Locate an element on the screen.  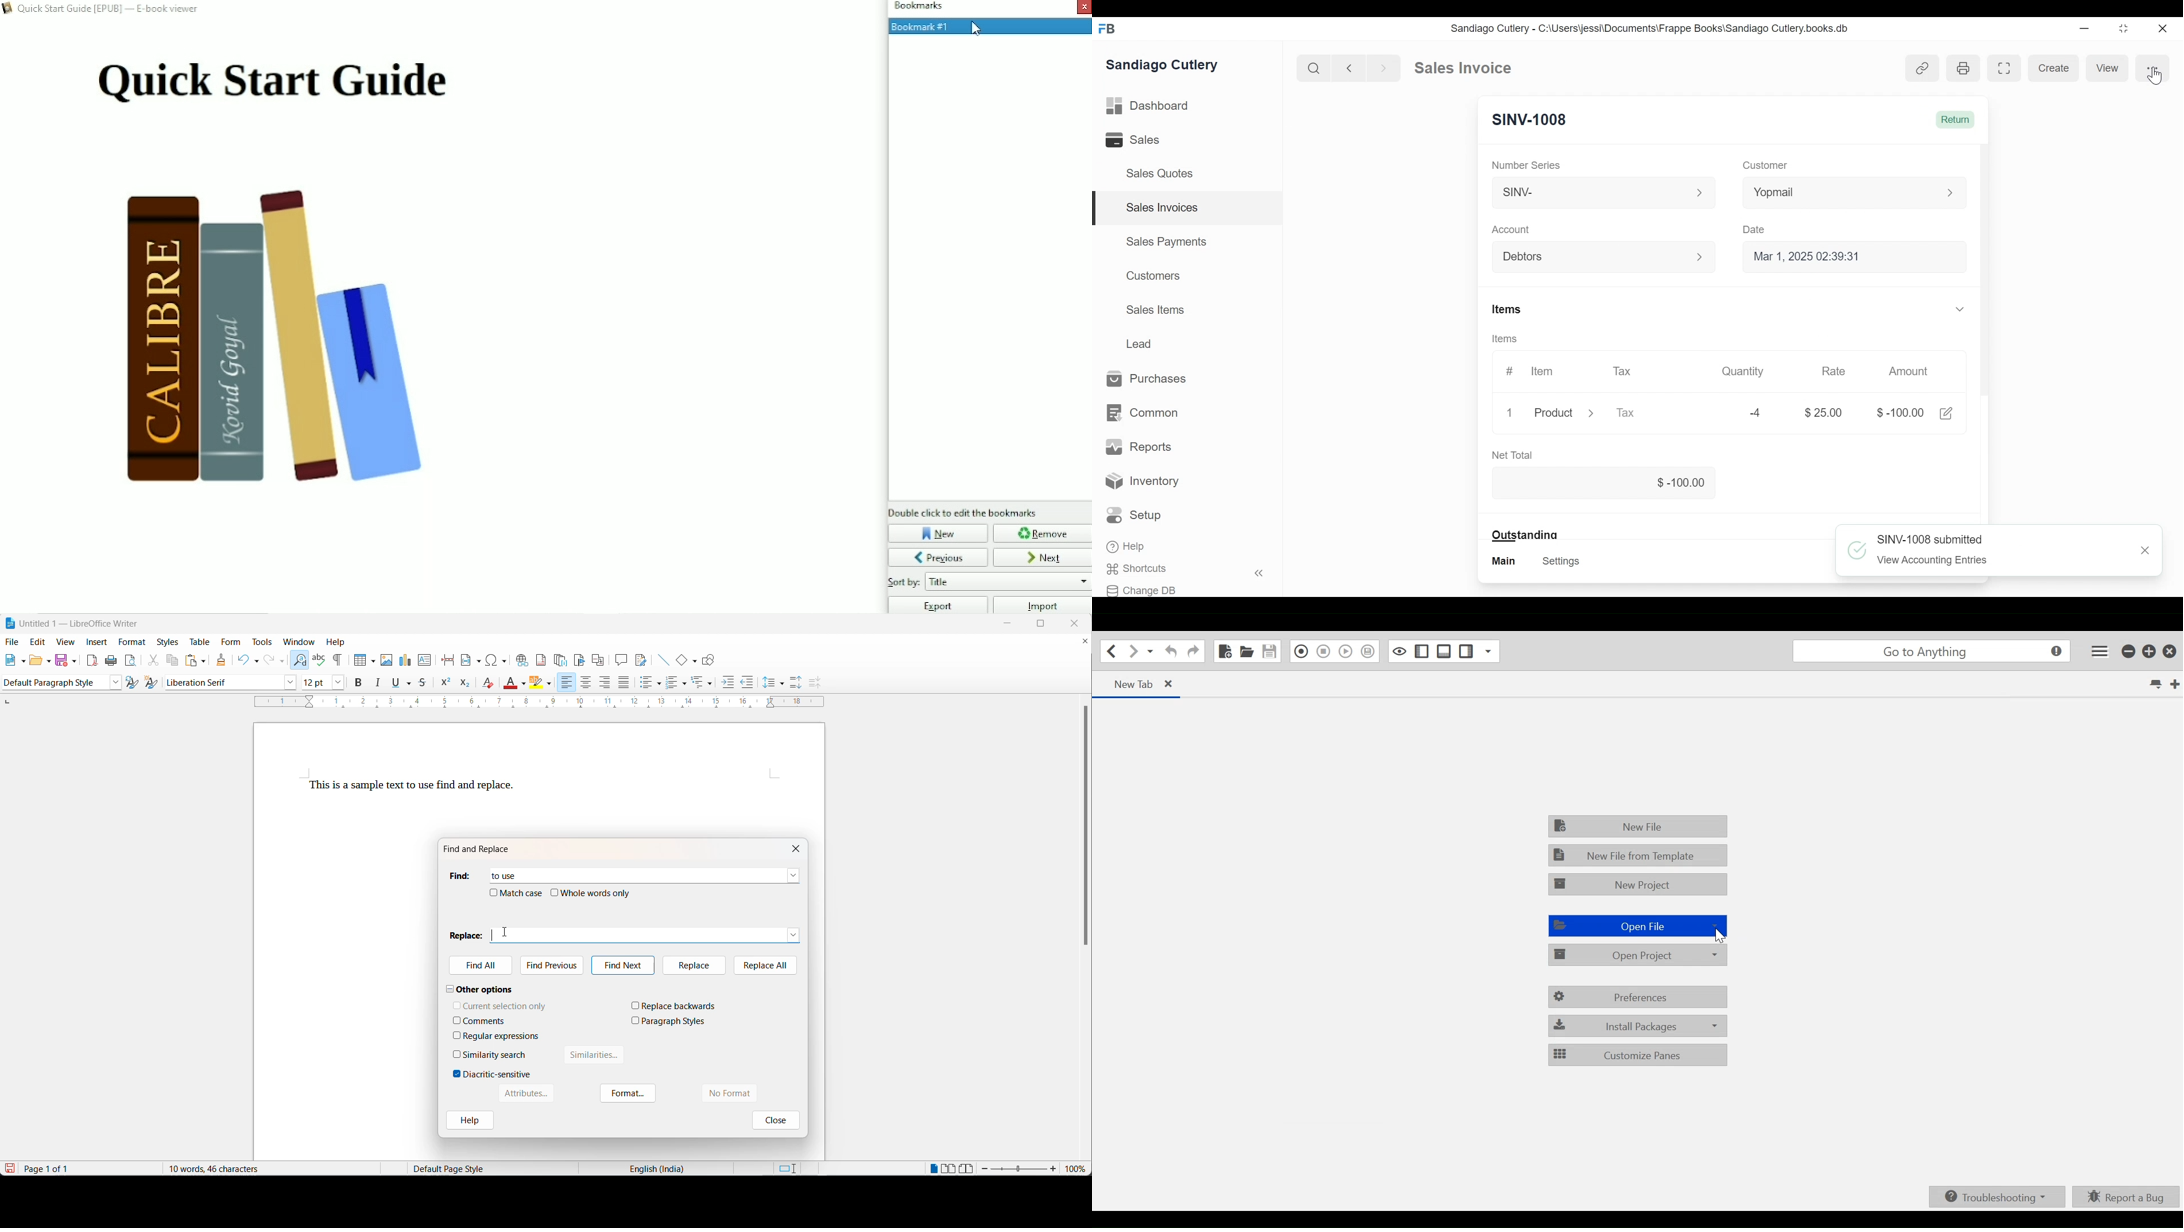
Edit is located at coordinates (1946, 413).